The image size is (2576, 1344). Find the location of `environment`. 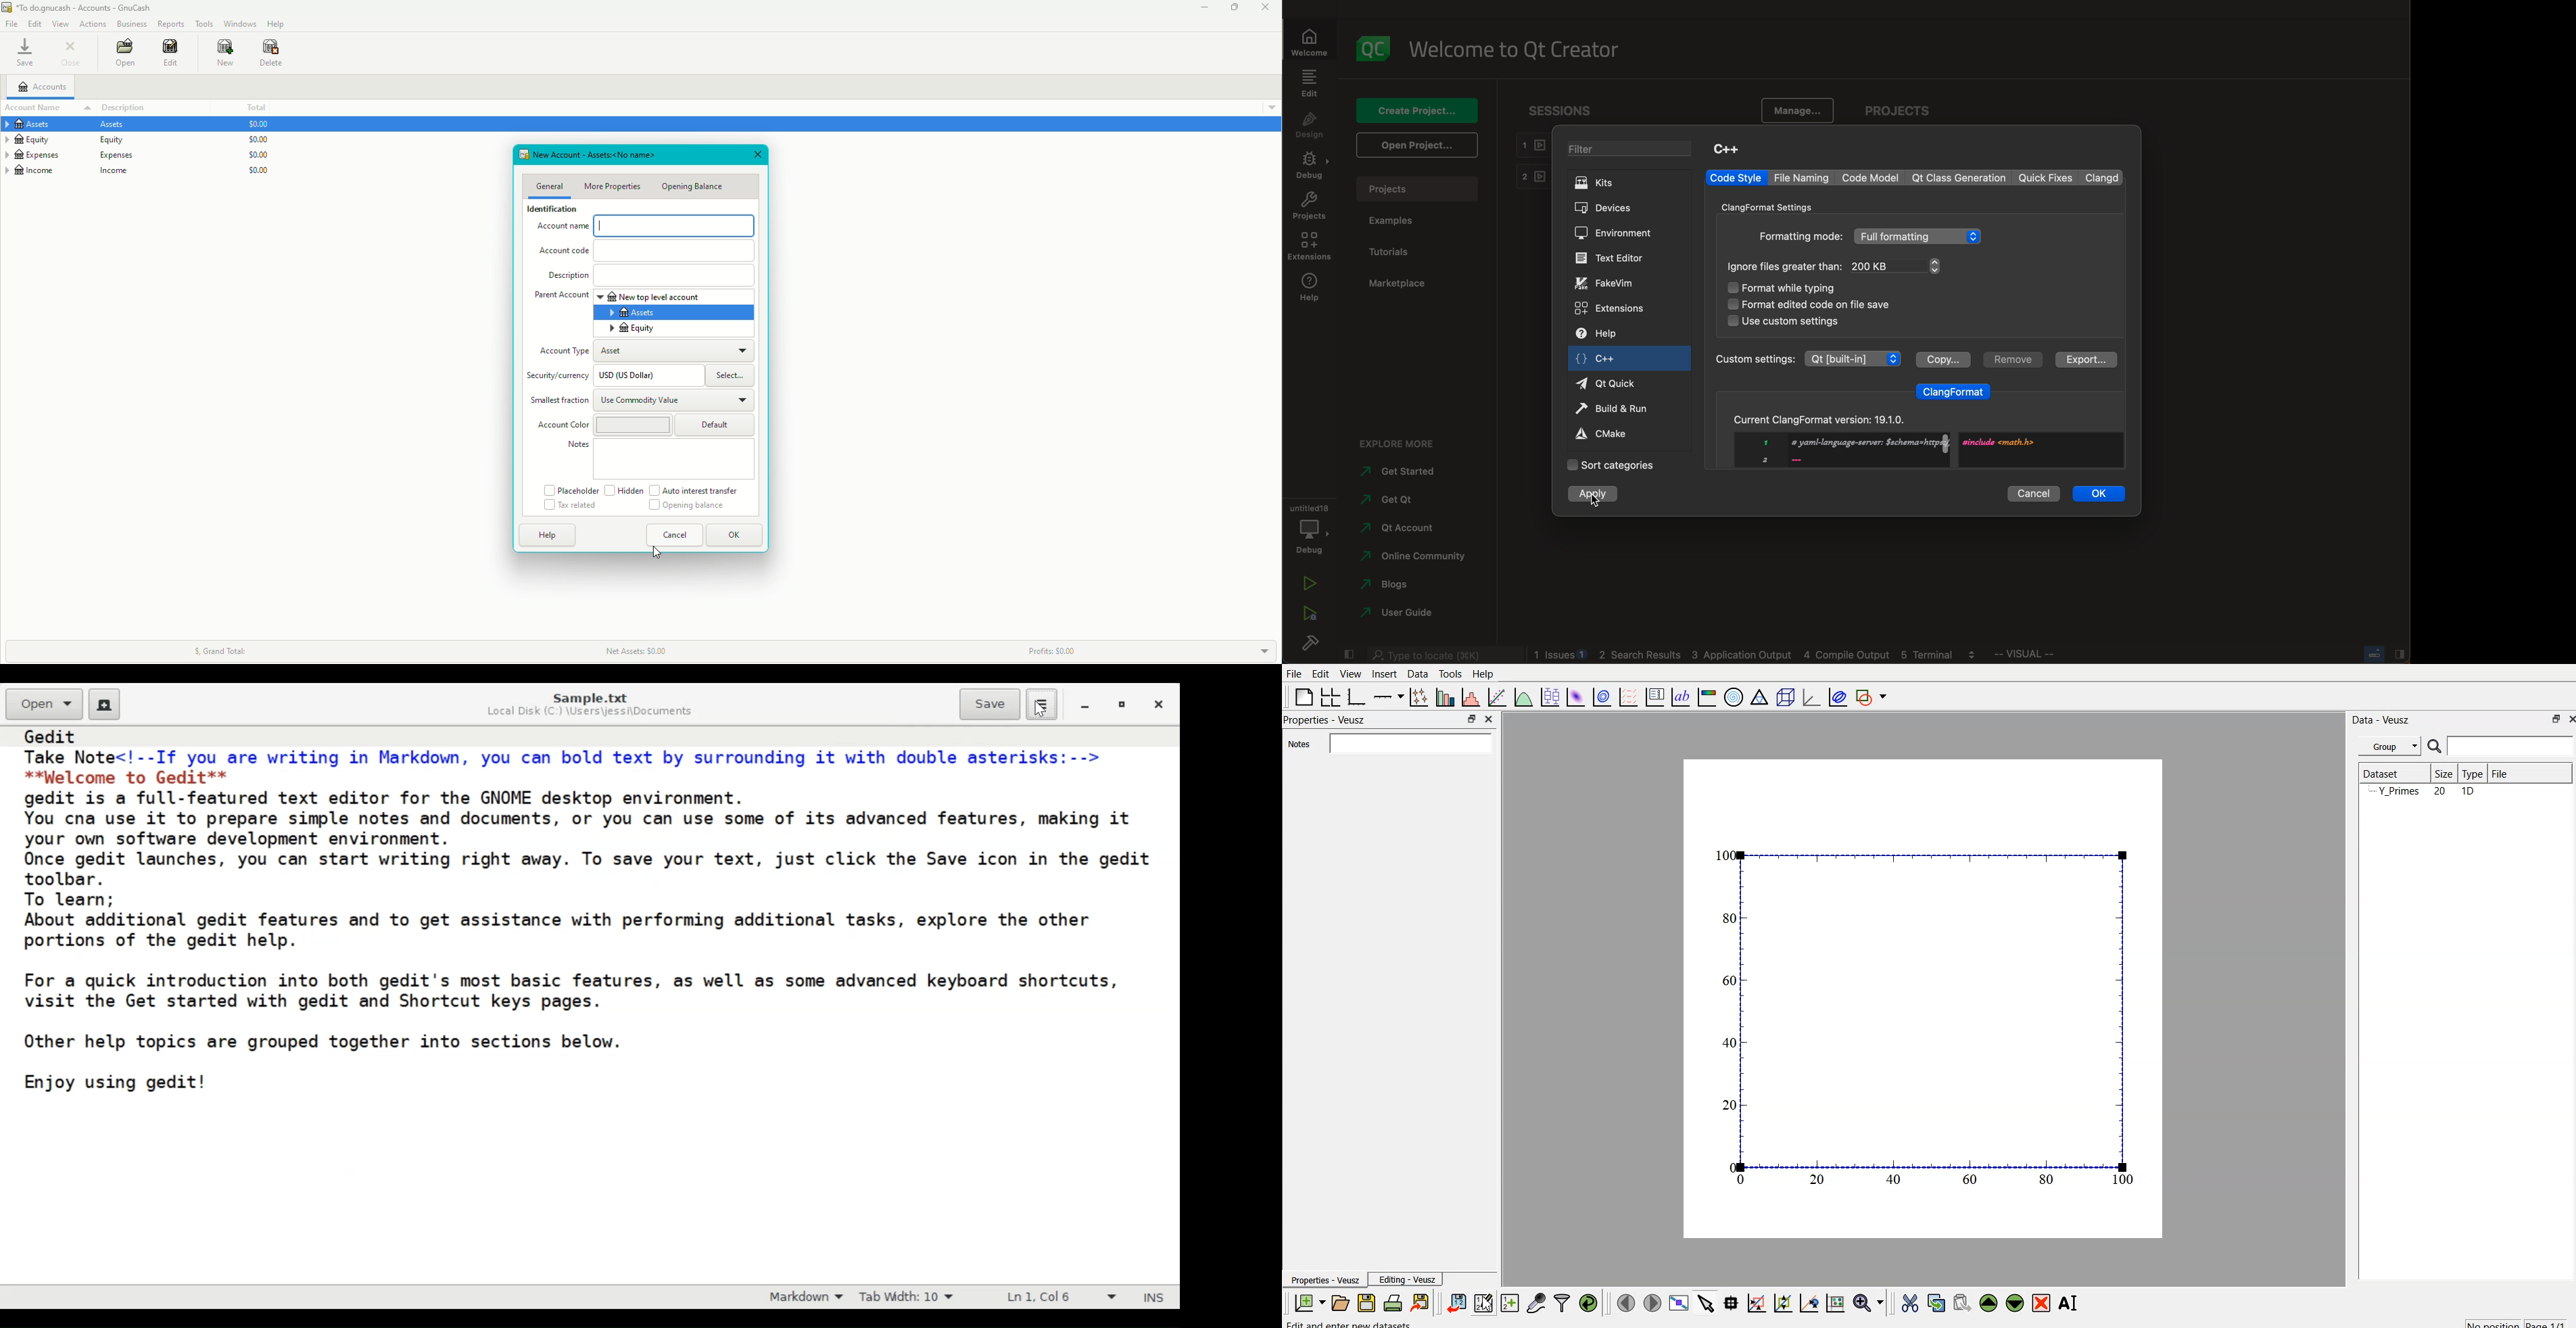

environment is located at coordinates (1613, 233).